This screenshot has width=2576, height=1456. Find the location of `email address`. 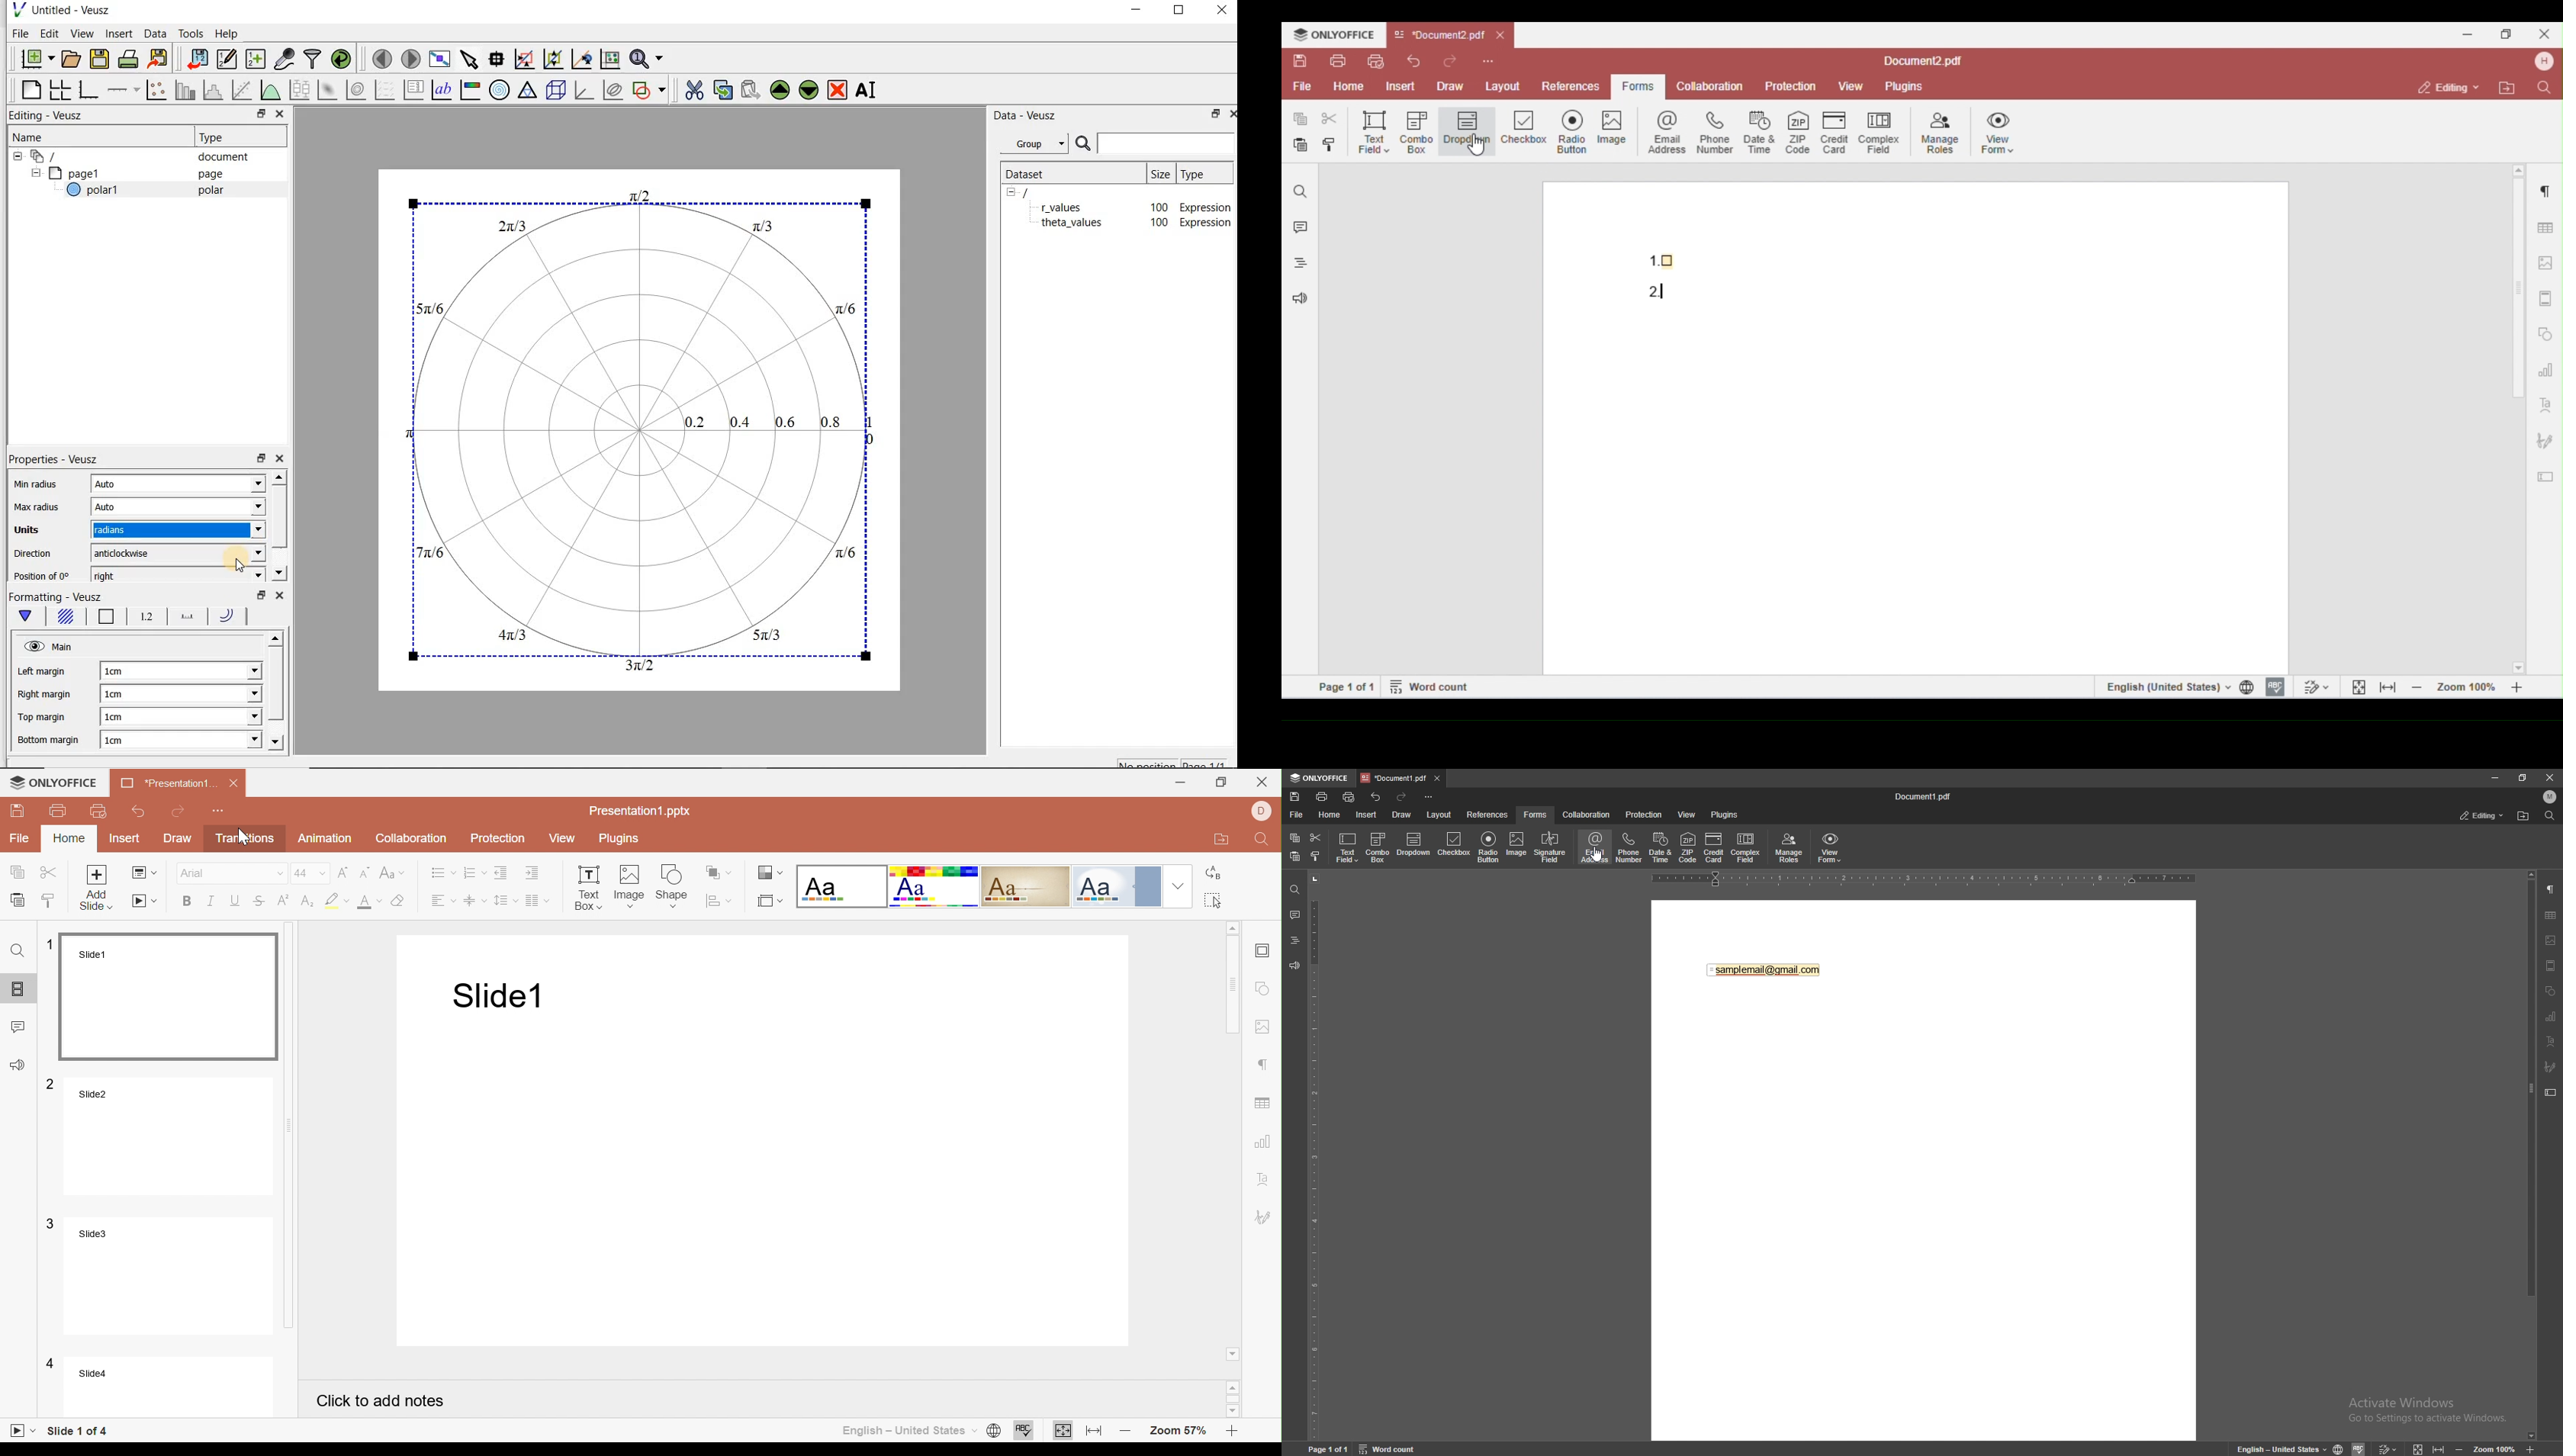

email address is located at coordinates (1595, 848).